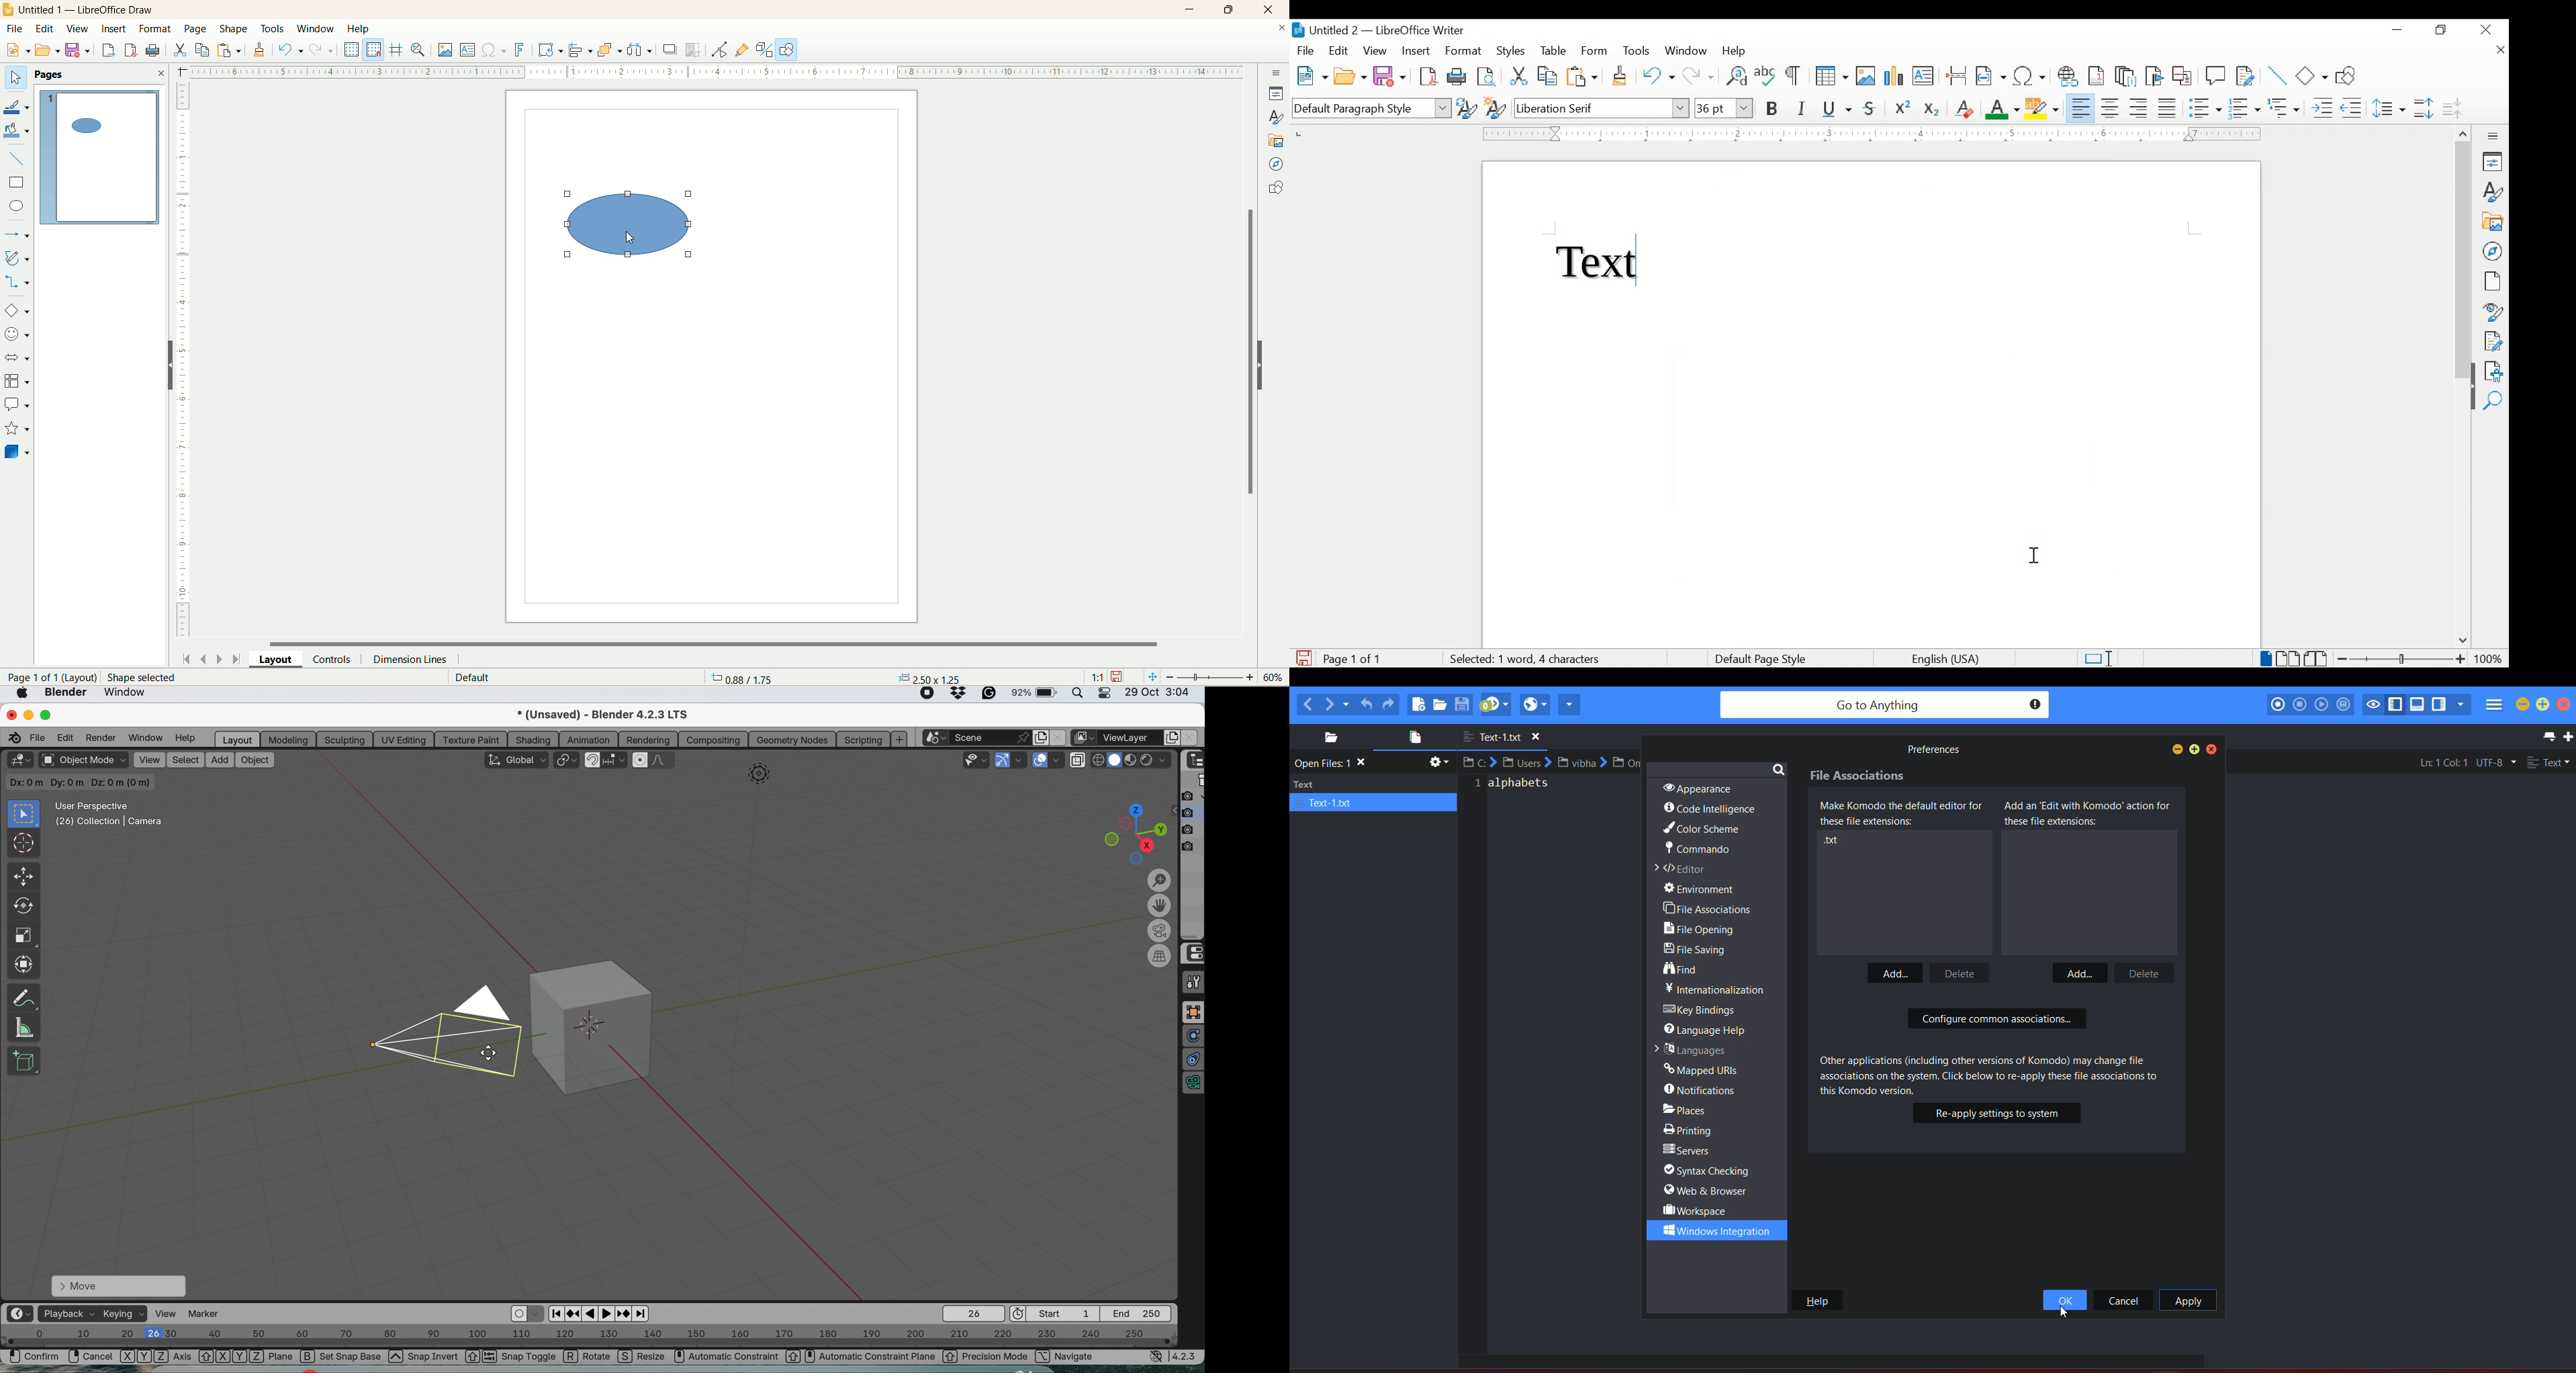  I want to click on check spelling, so click(1766, 75).